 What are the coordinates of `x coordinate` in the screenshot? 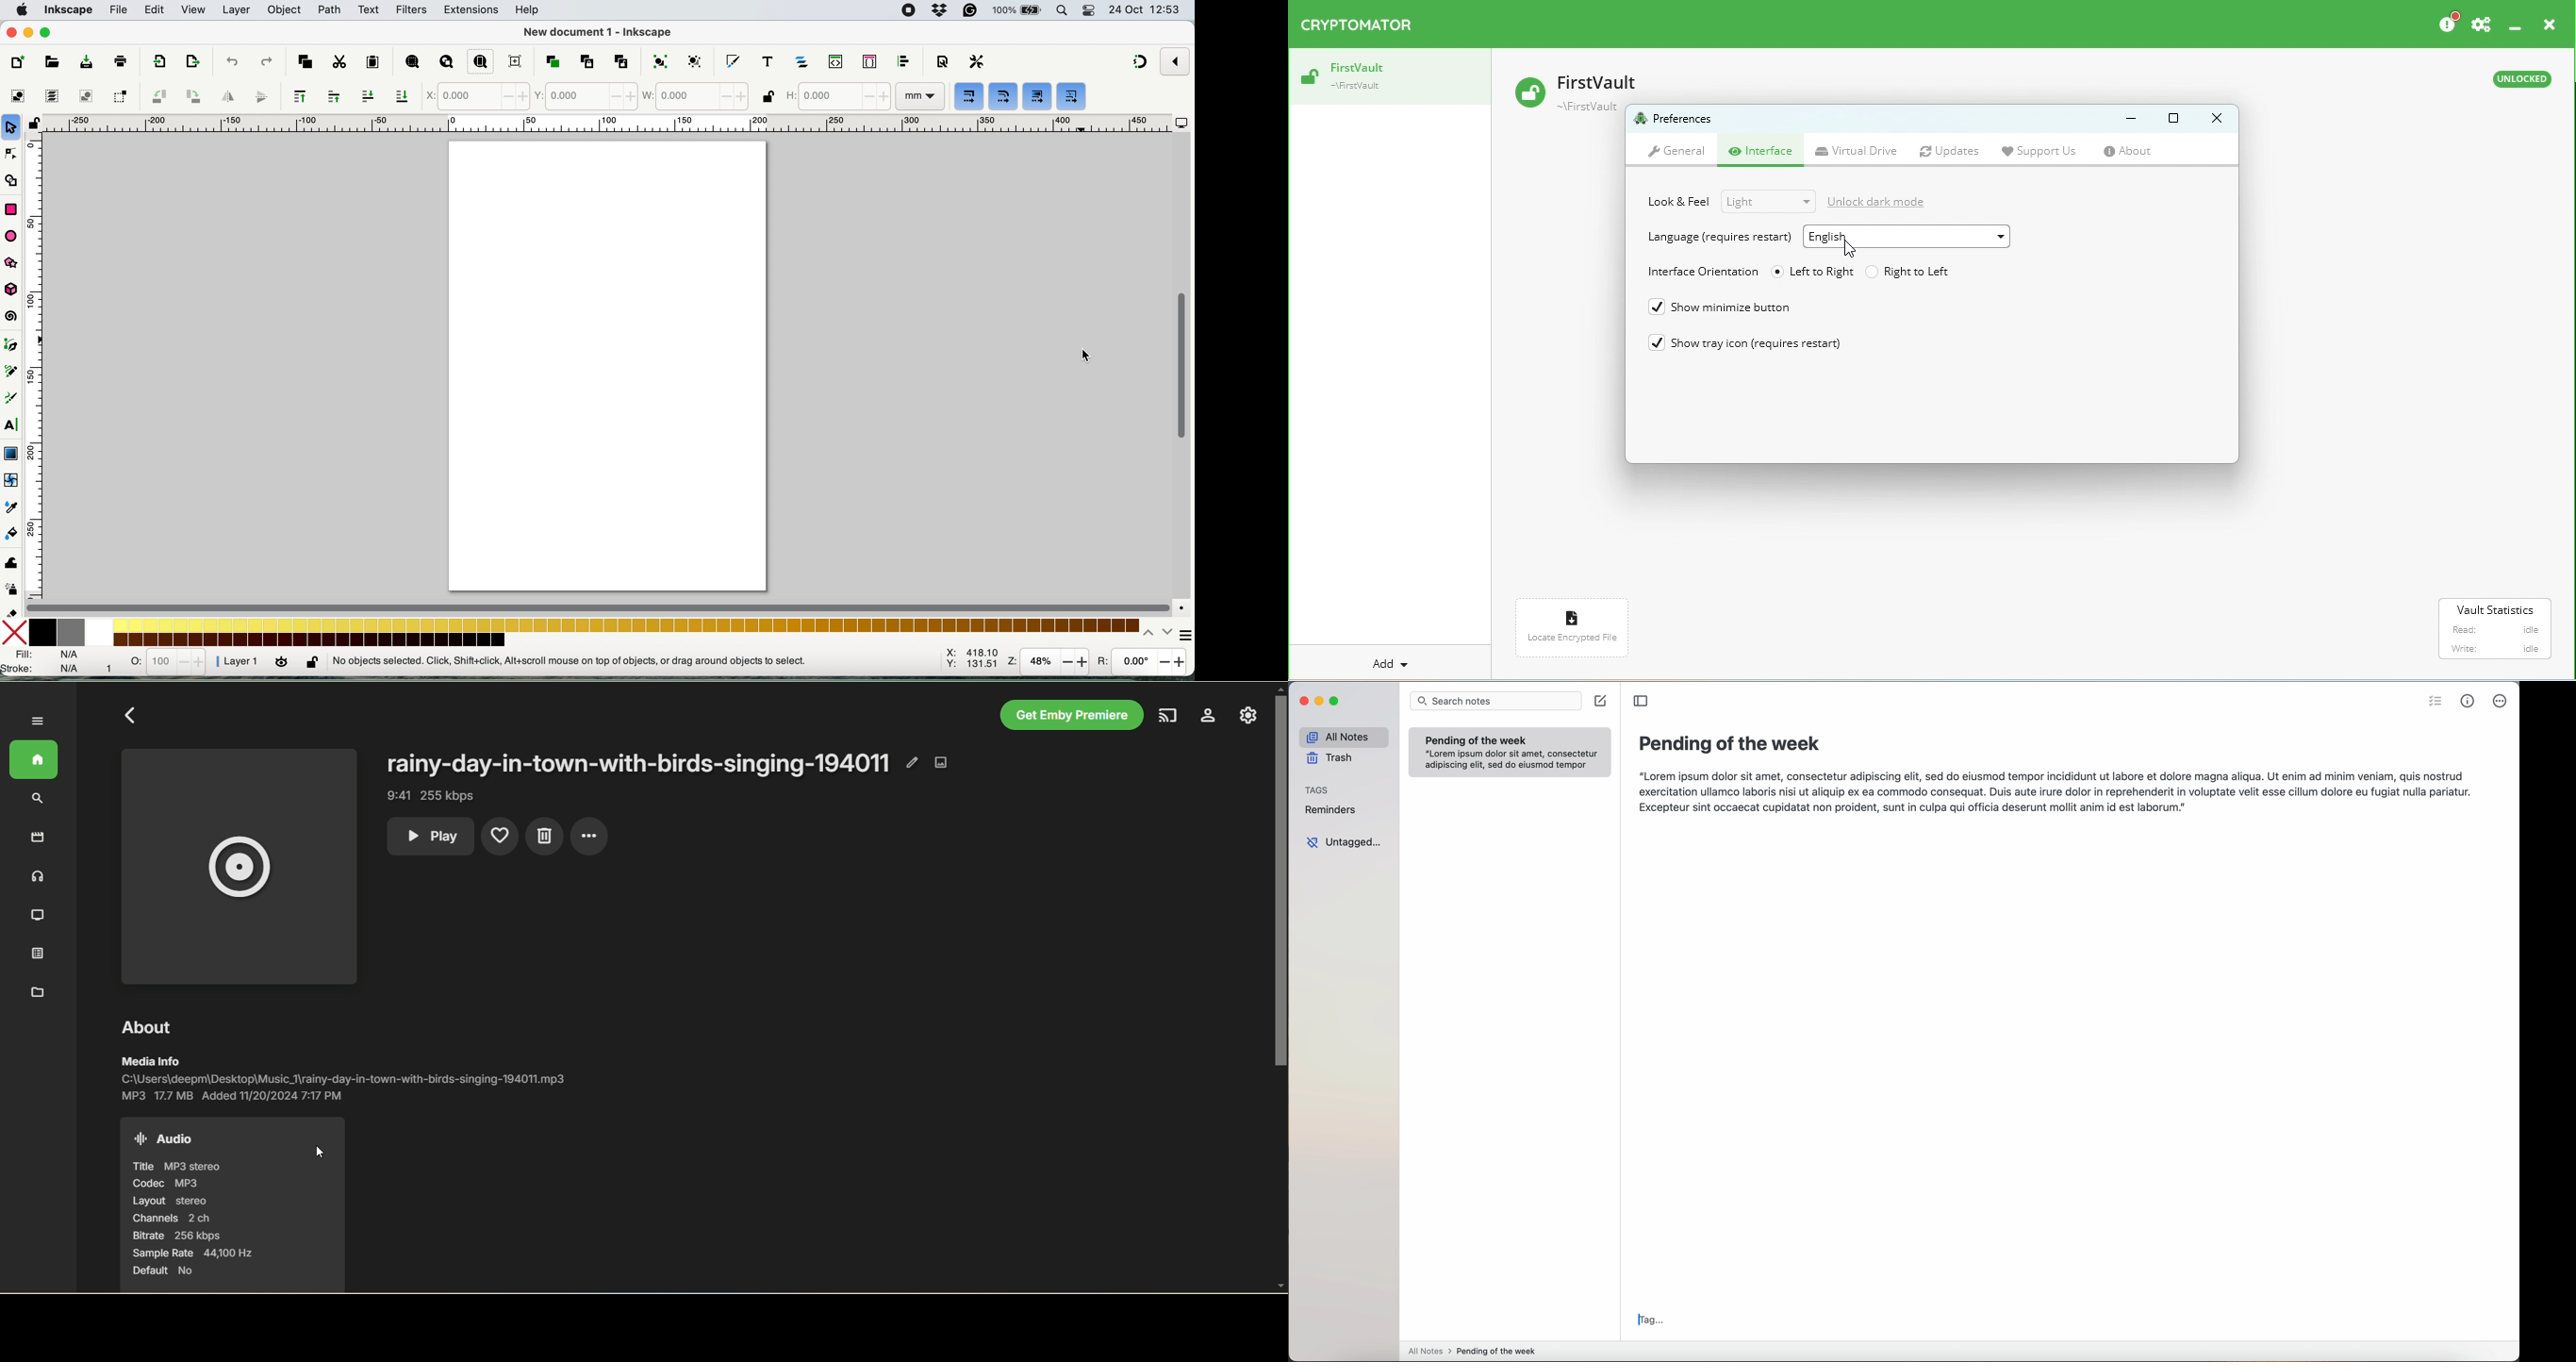 It's located at (475, 97).